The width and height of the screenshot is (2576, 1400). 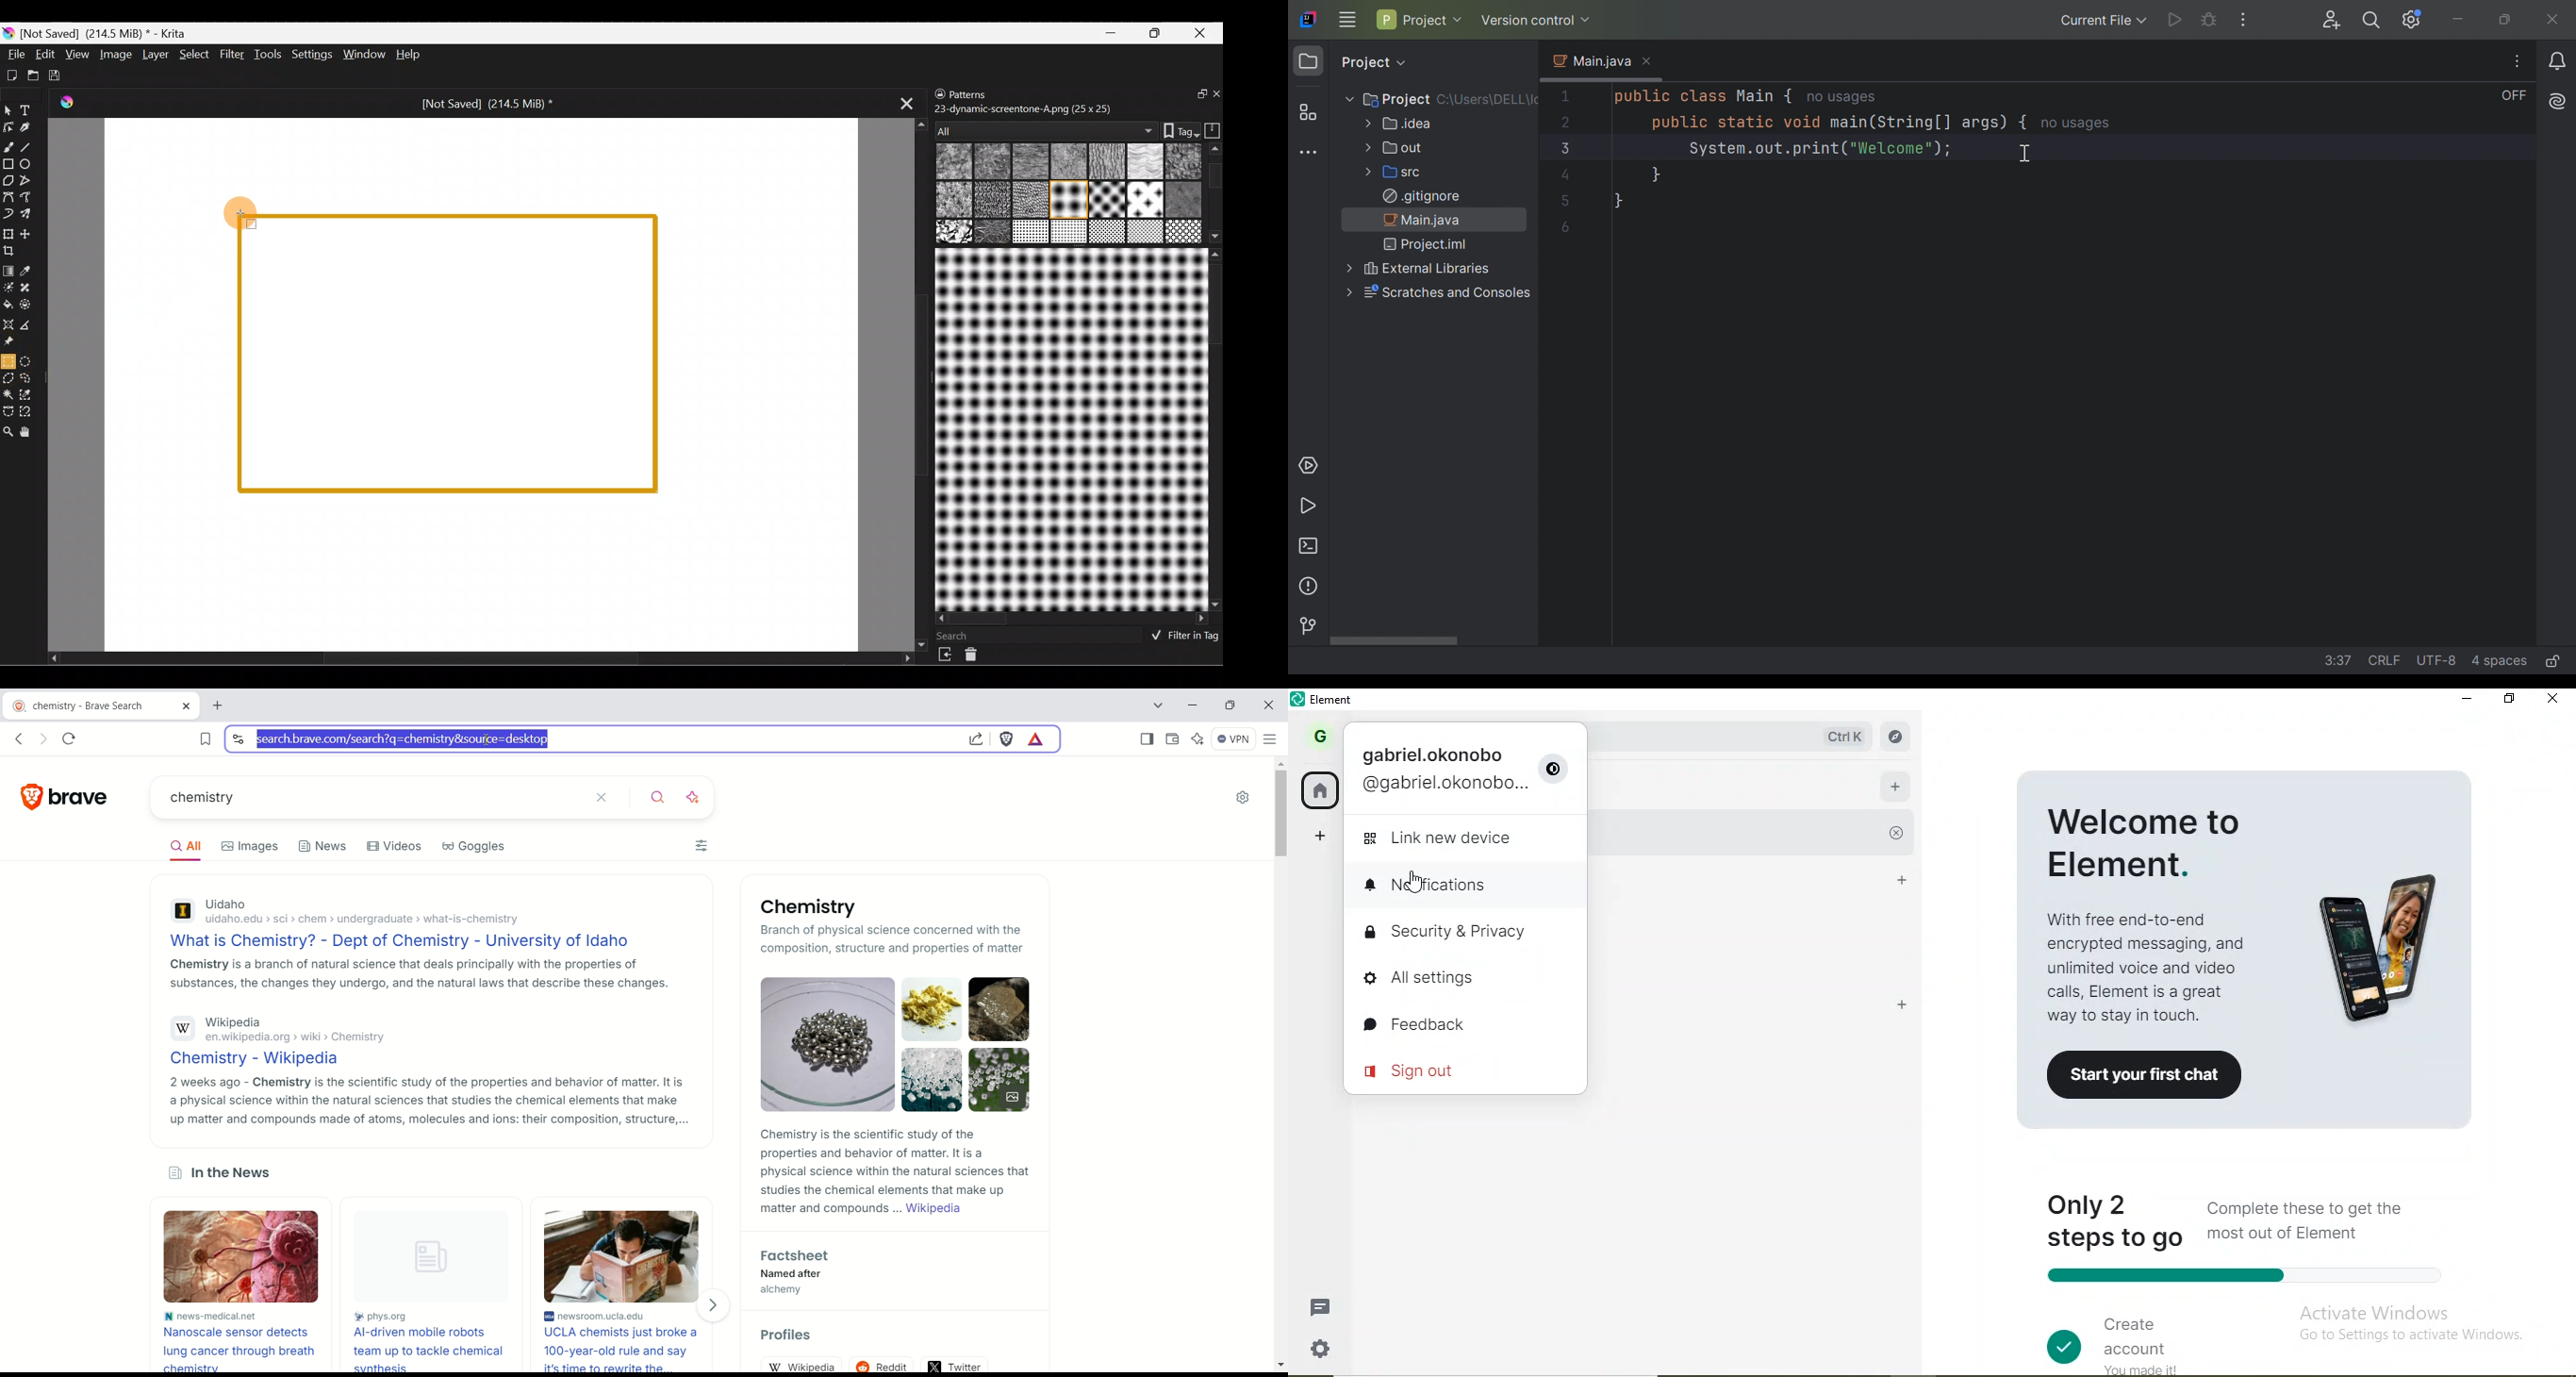 What do you see at coordinates (1187, 198) in the screenshot?
I see `13 drawed_swirl.png` at bounding box center [1187, 198].